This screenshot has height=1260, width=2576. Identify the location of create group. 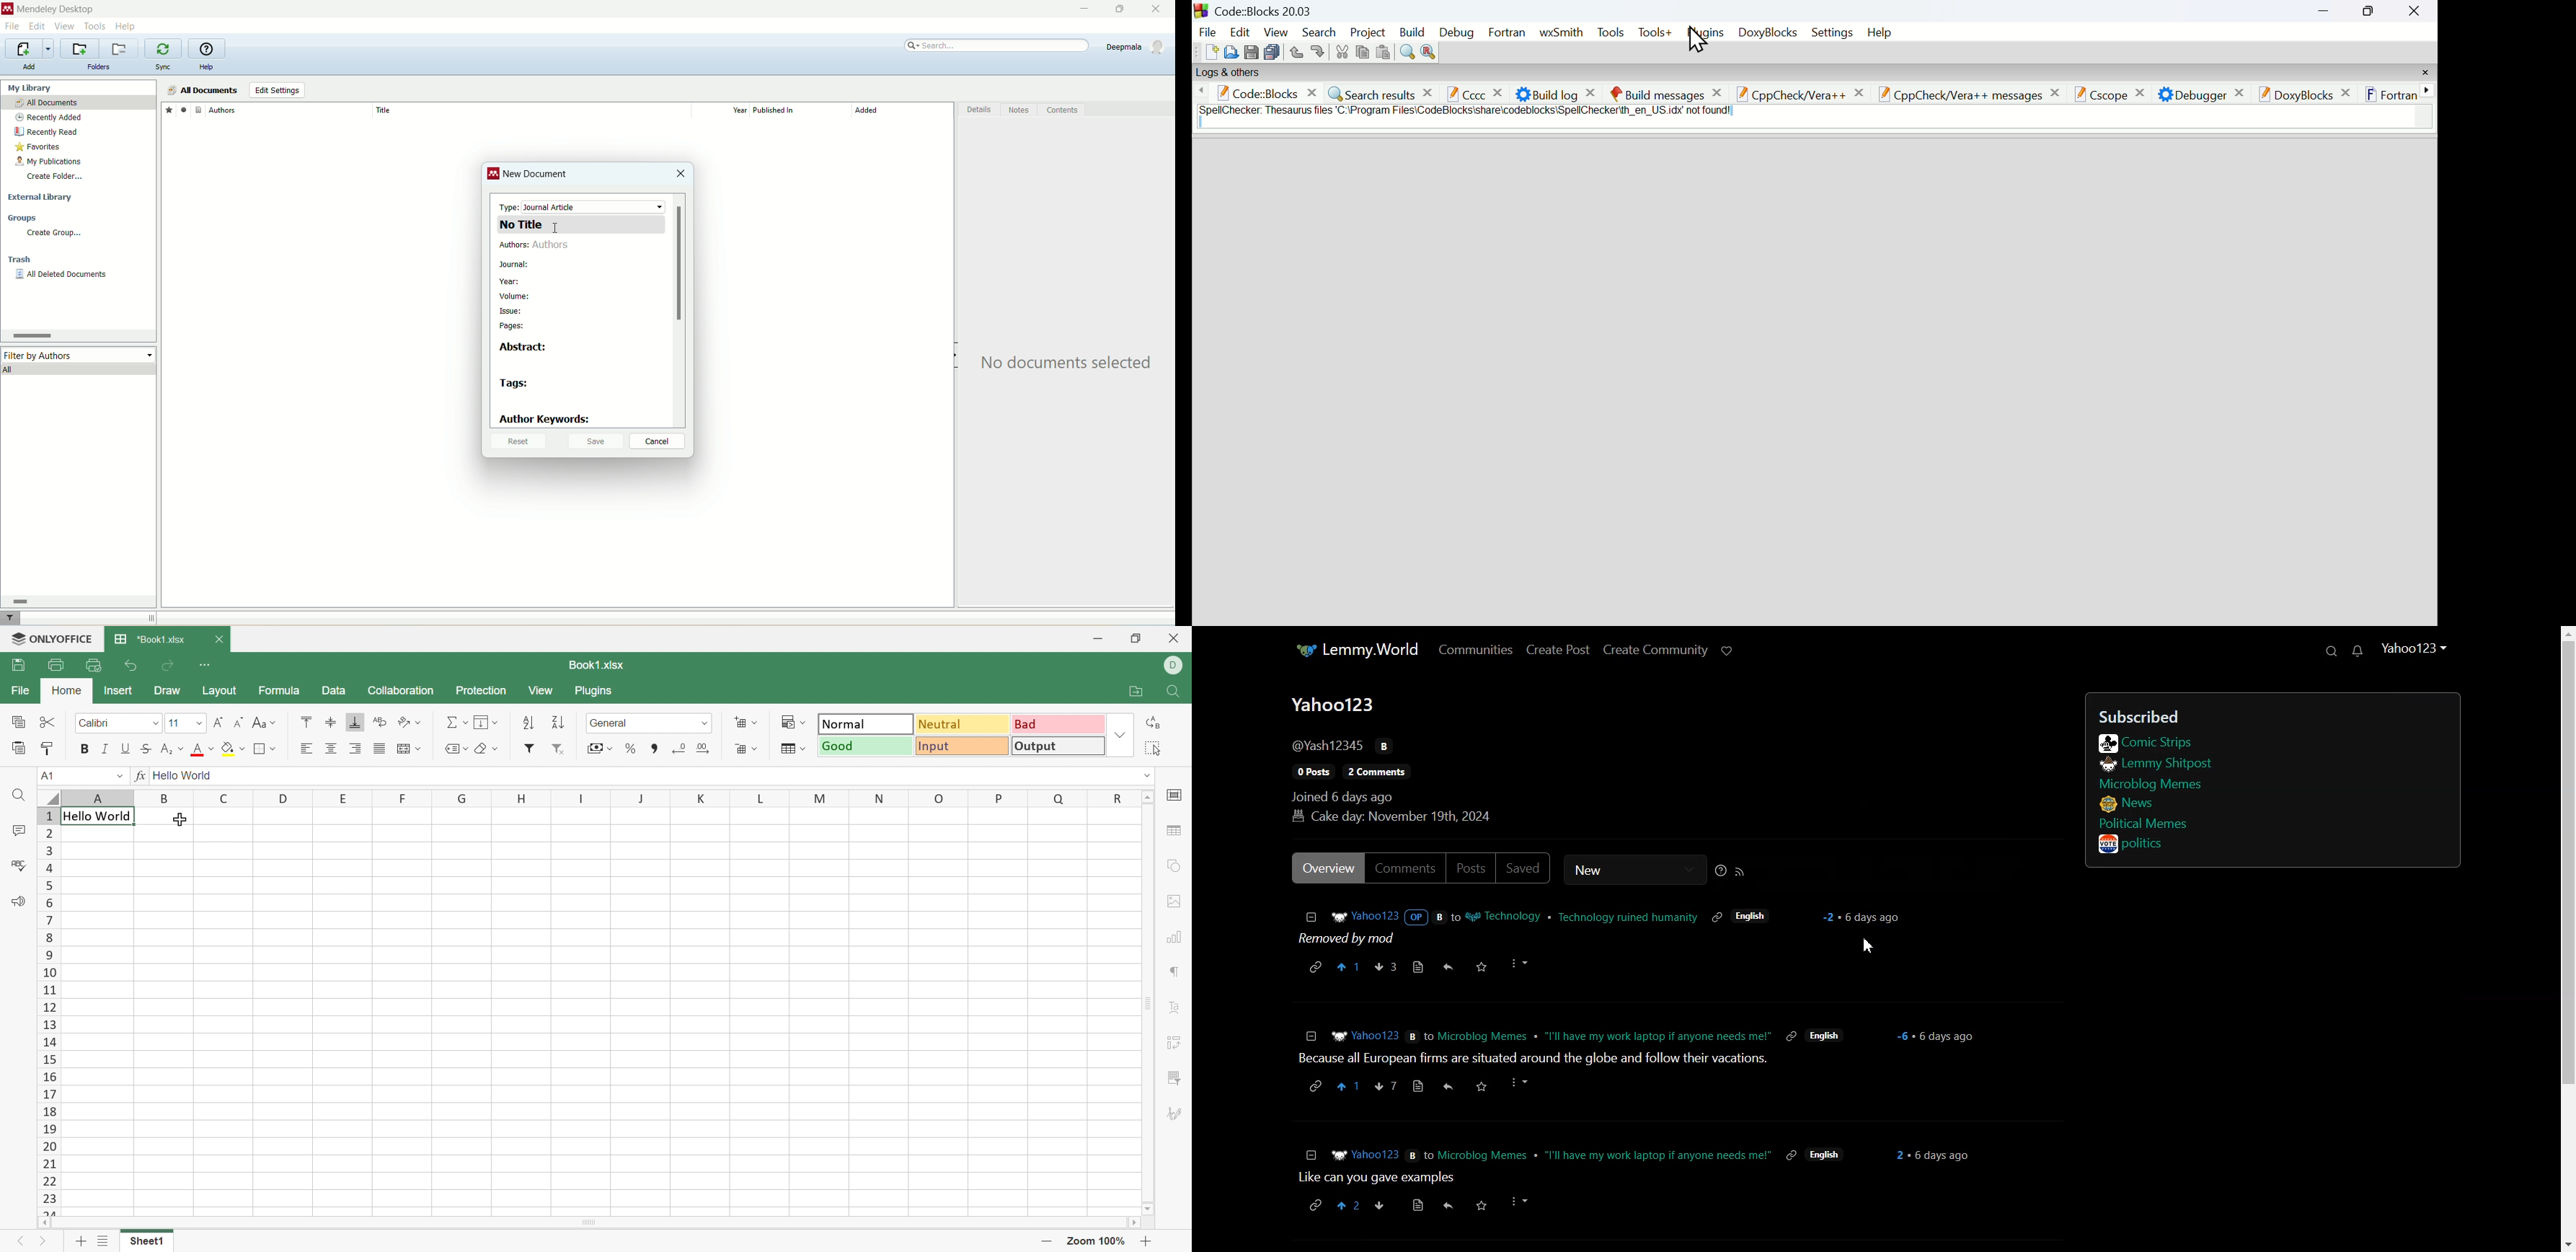
(53, 233).